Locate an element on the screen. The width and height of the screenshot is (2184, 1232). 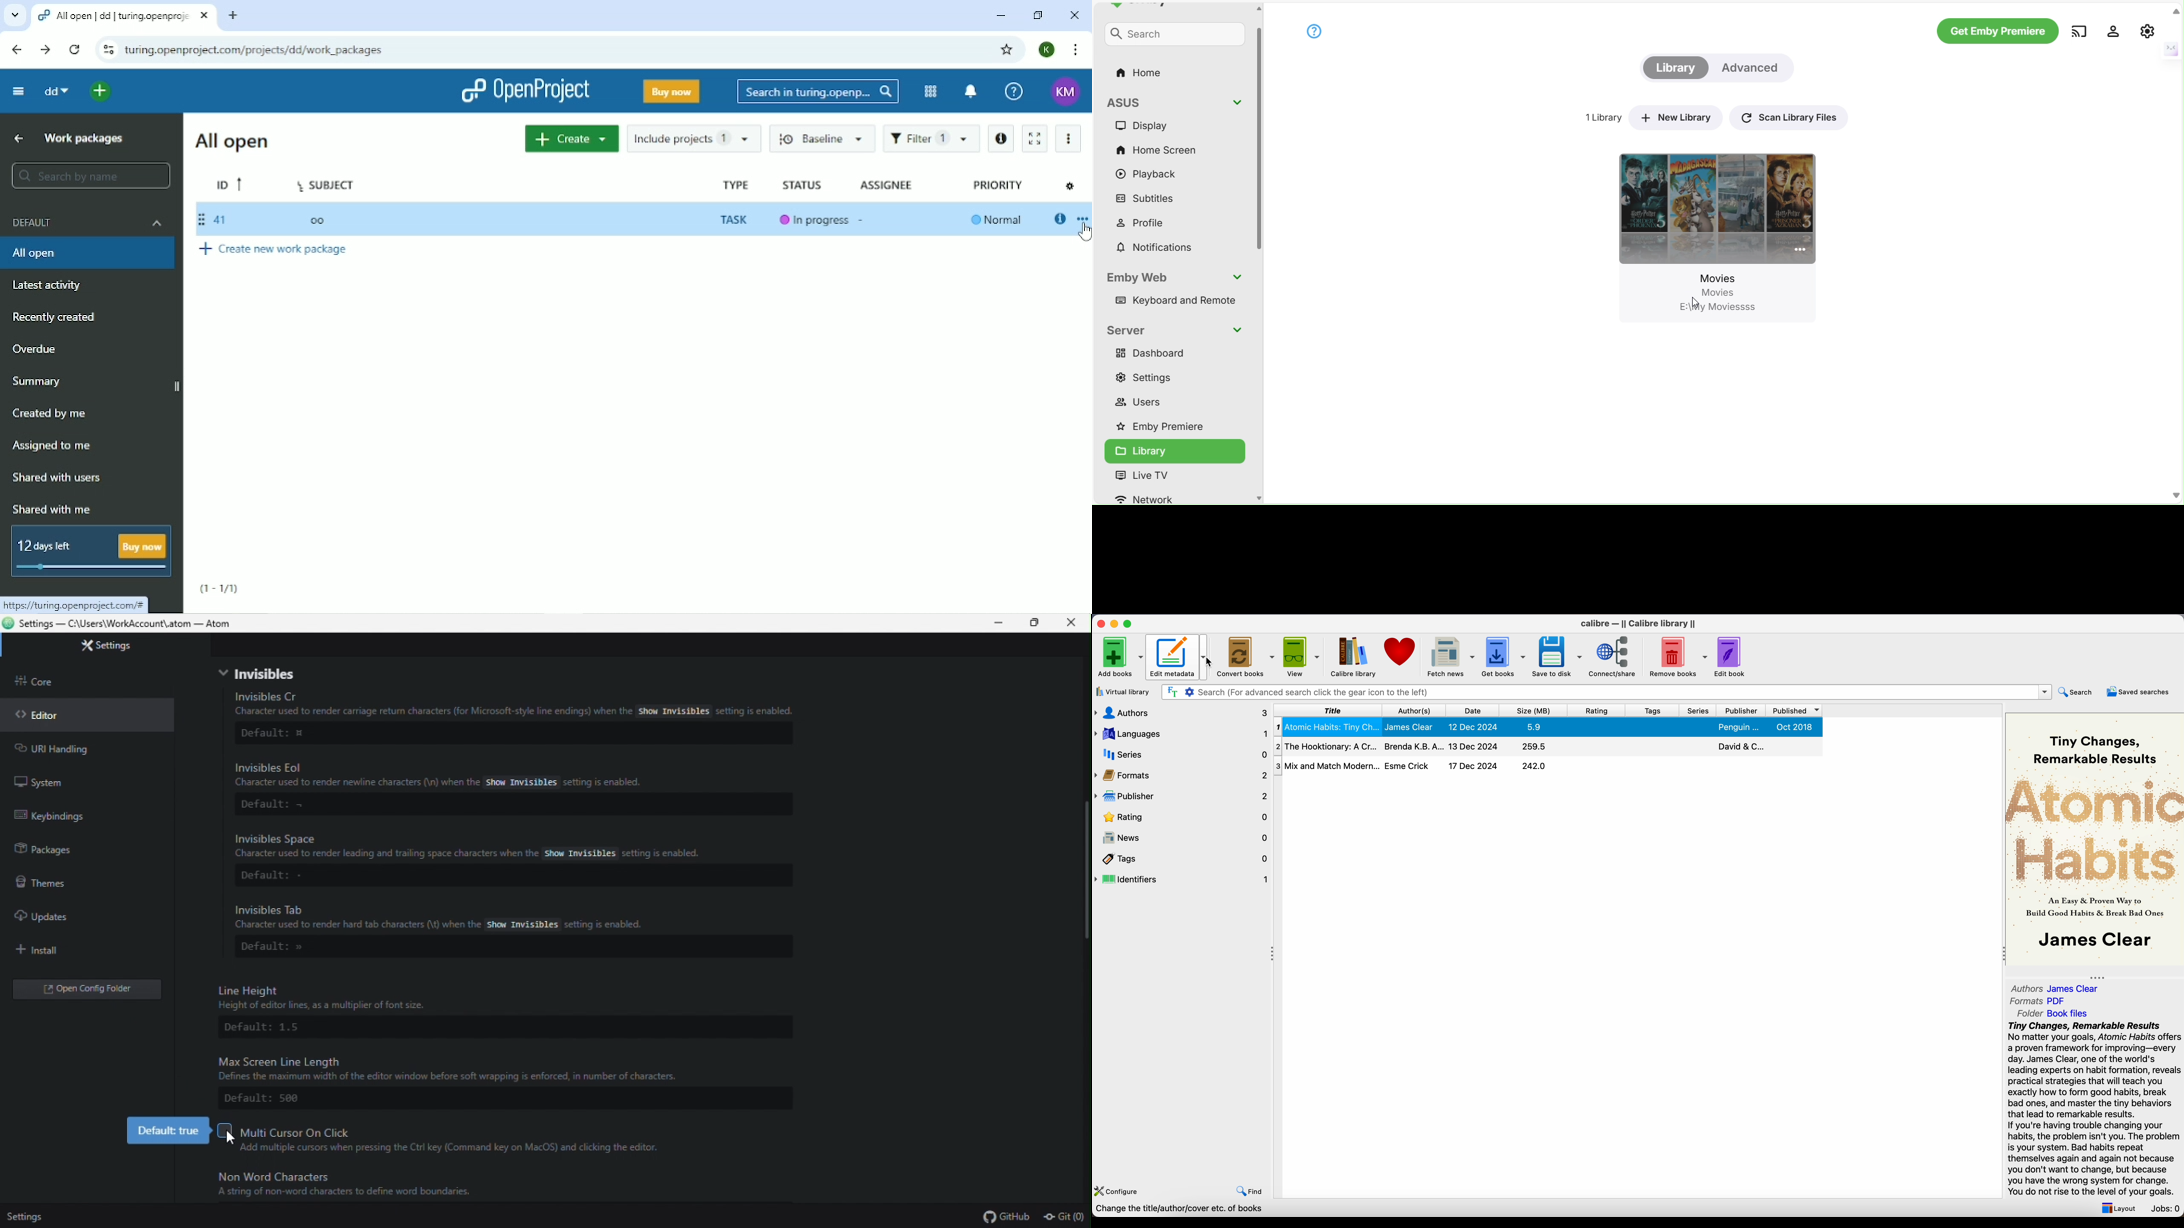
cursor is located at coordinates (1082, 234).